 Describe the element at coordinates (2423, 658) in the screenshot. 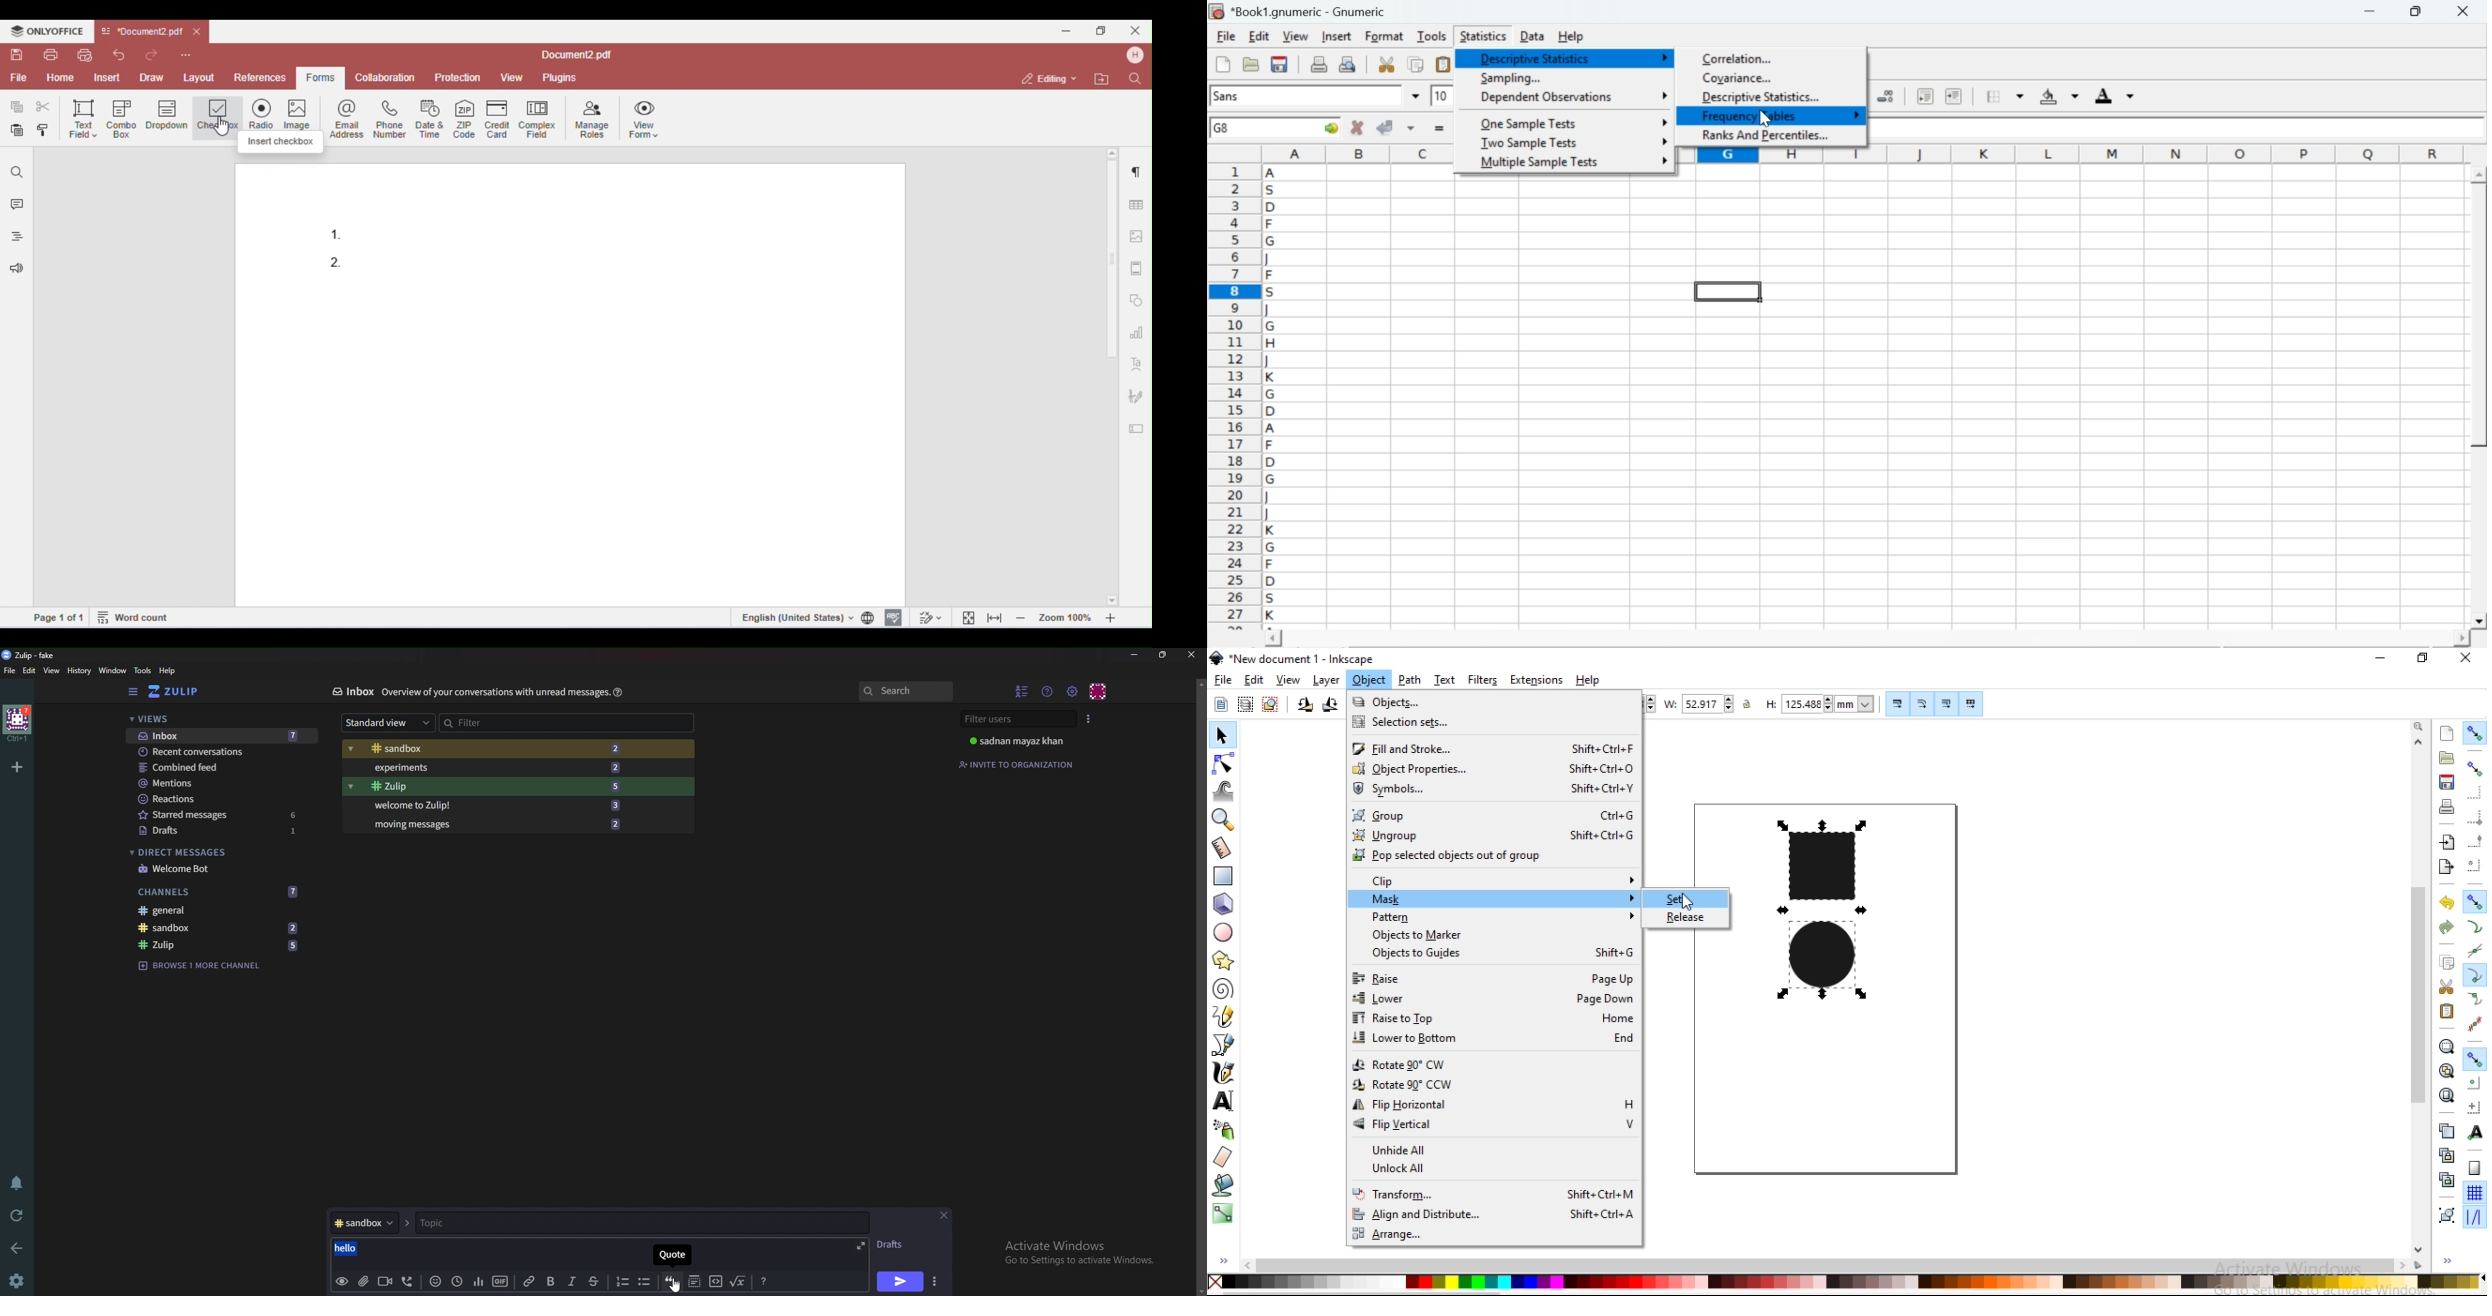

I see `restore down` at that location.